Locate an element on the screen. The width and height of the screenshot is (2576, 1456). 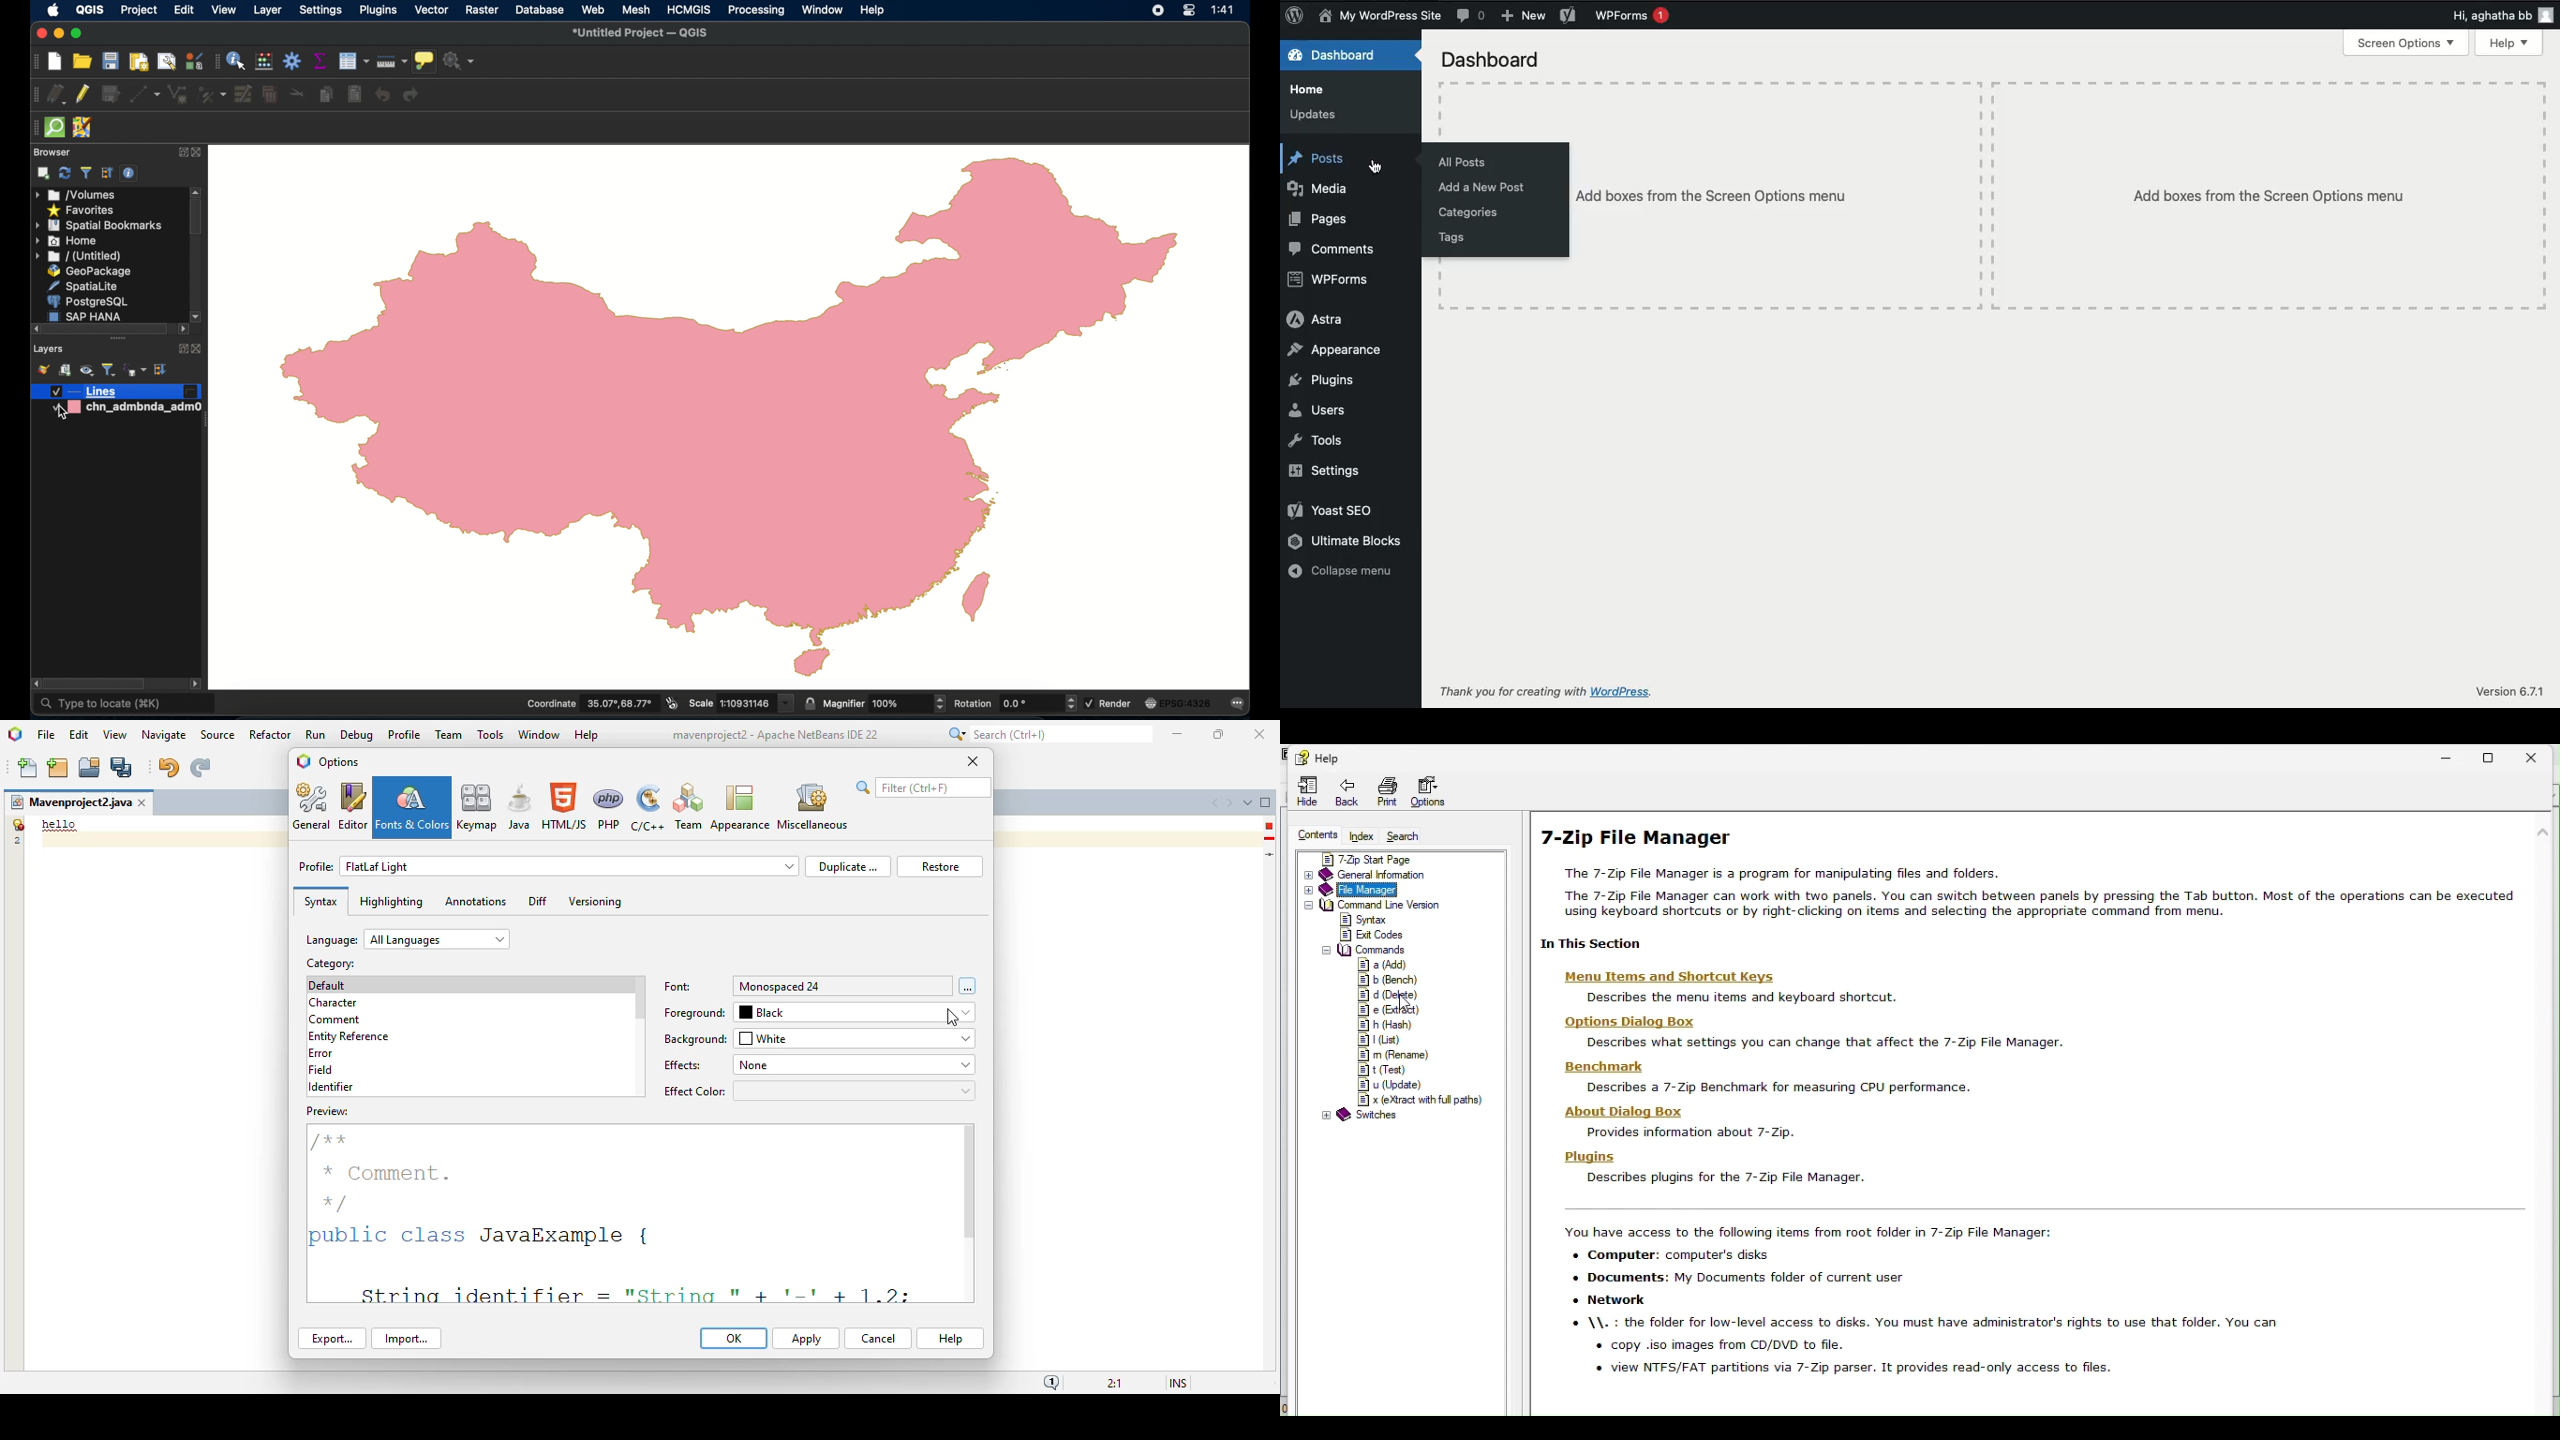
redo is located at coordinates (411, 95).